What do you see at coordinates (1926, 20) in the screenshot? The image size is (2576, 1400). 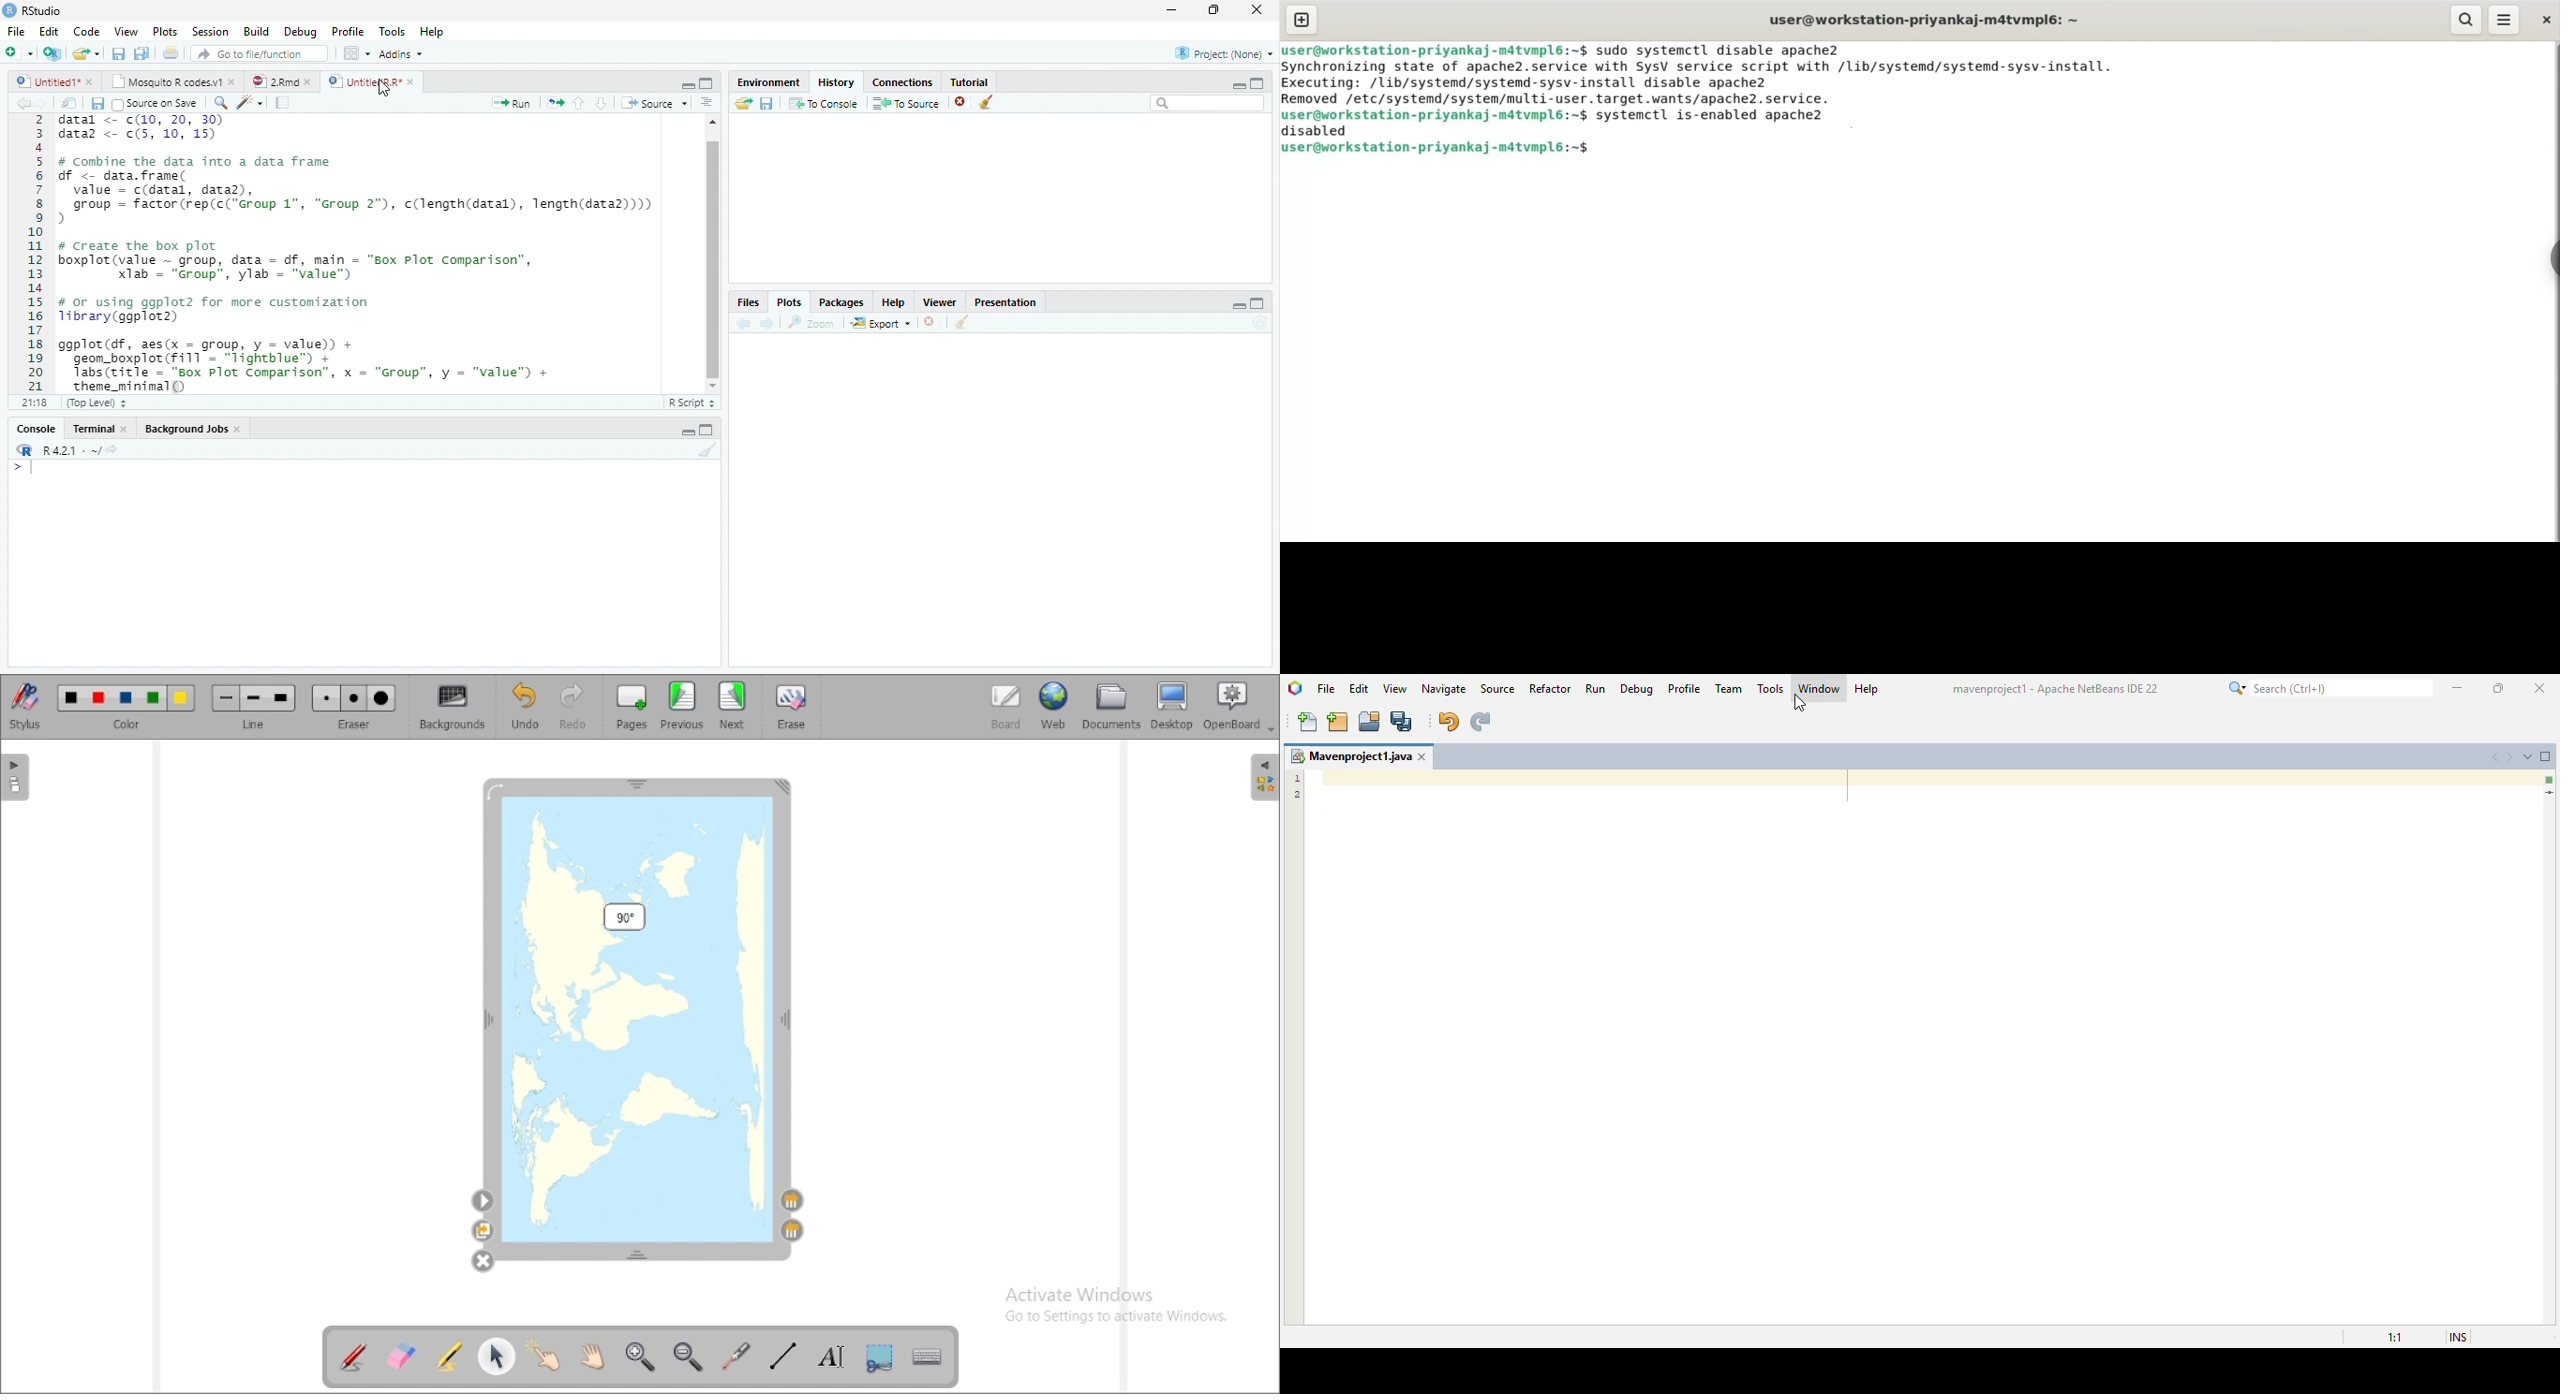 I see `user@workstation-priyankaj-m4tvmpl6:~` at bounding box center [1926, 20].